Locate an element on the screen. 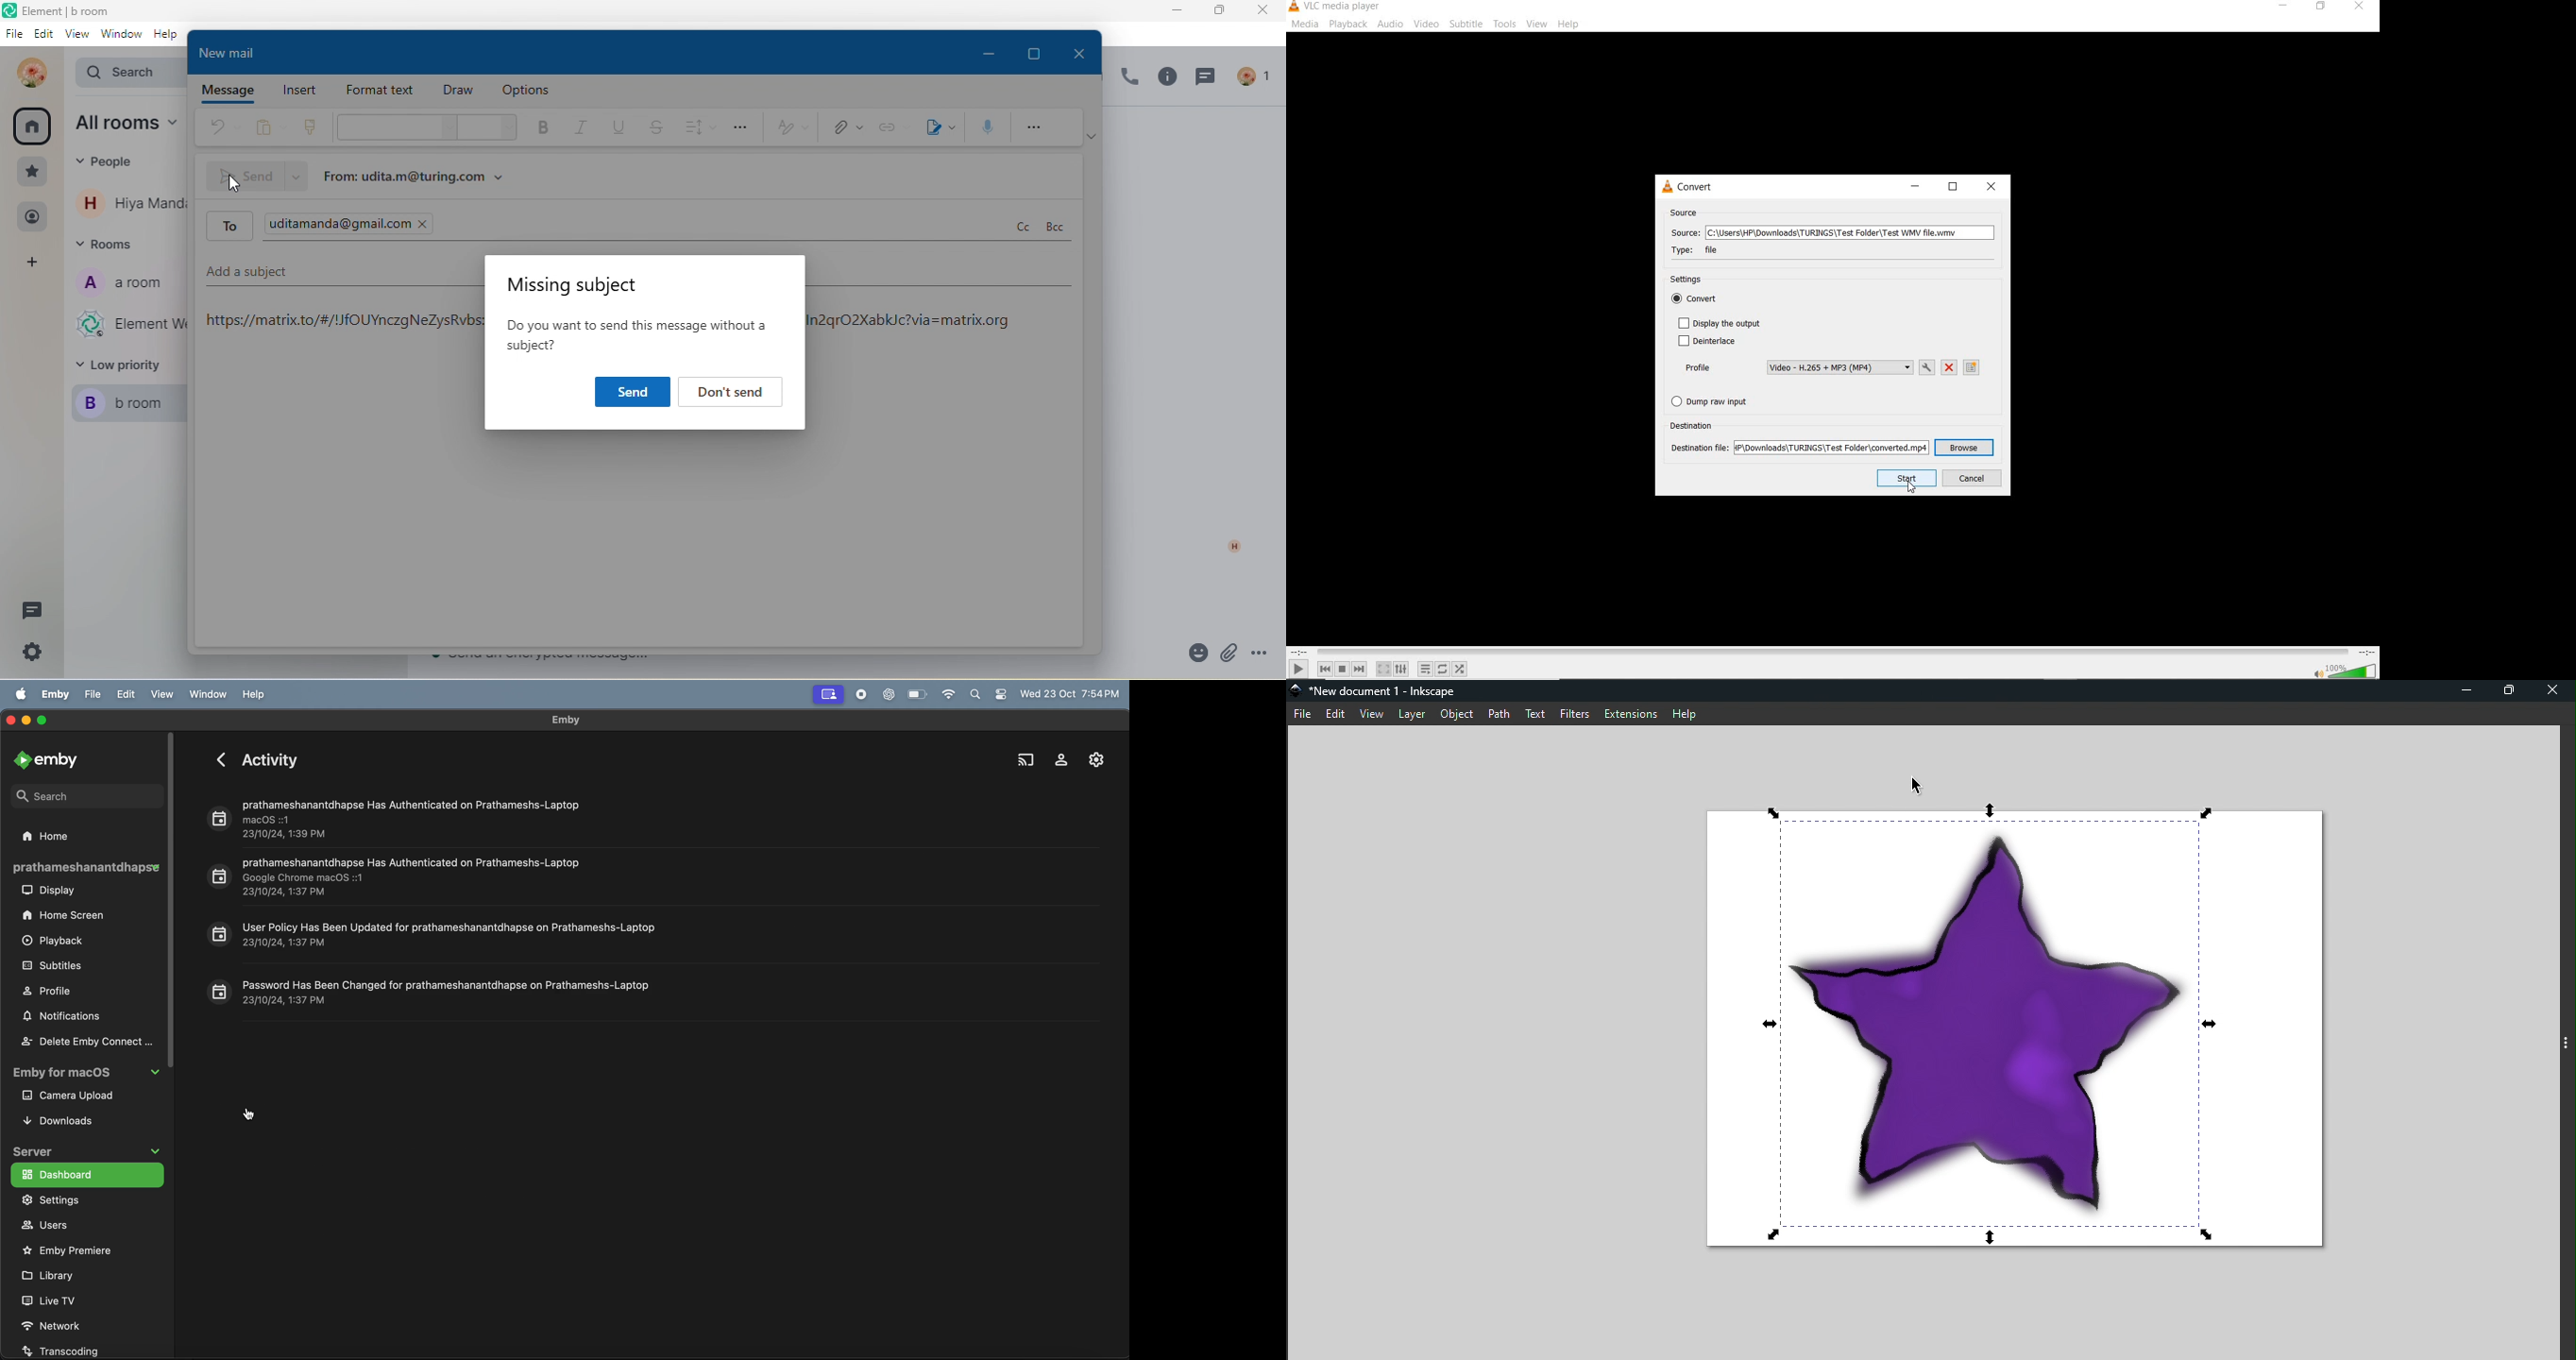 The width and height of the screenshot is (2576, 1372). a room is located at coordinates (122, 287).